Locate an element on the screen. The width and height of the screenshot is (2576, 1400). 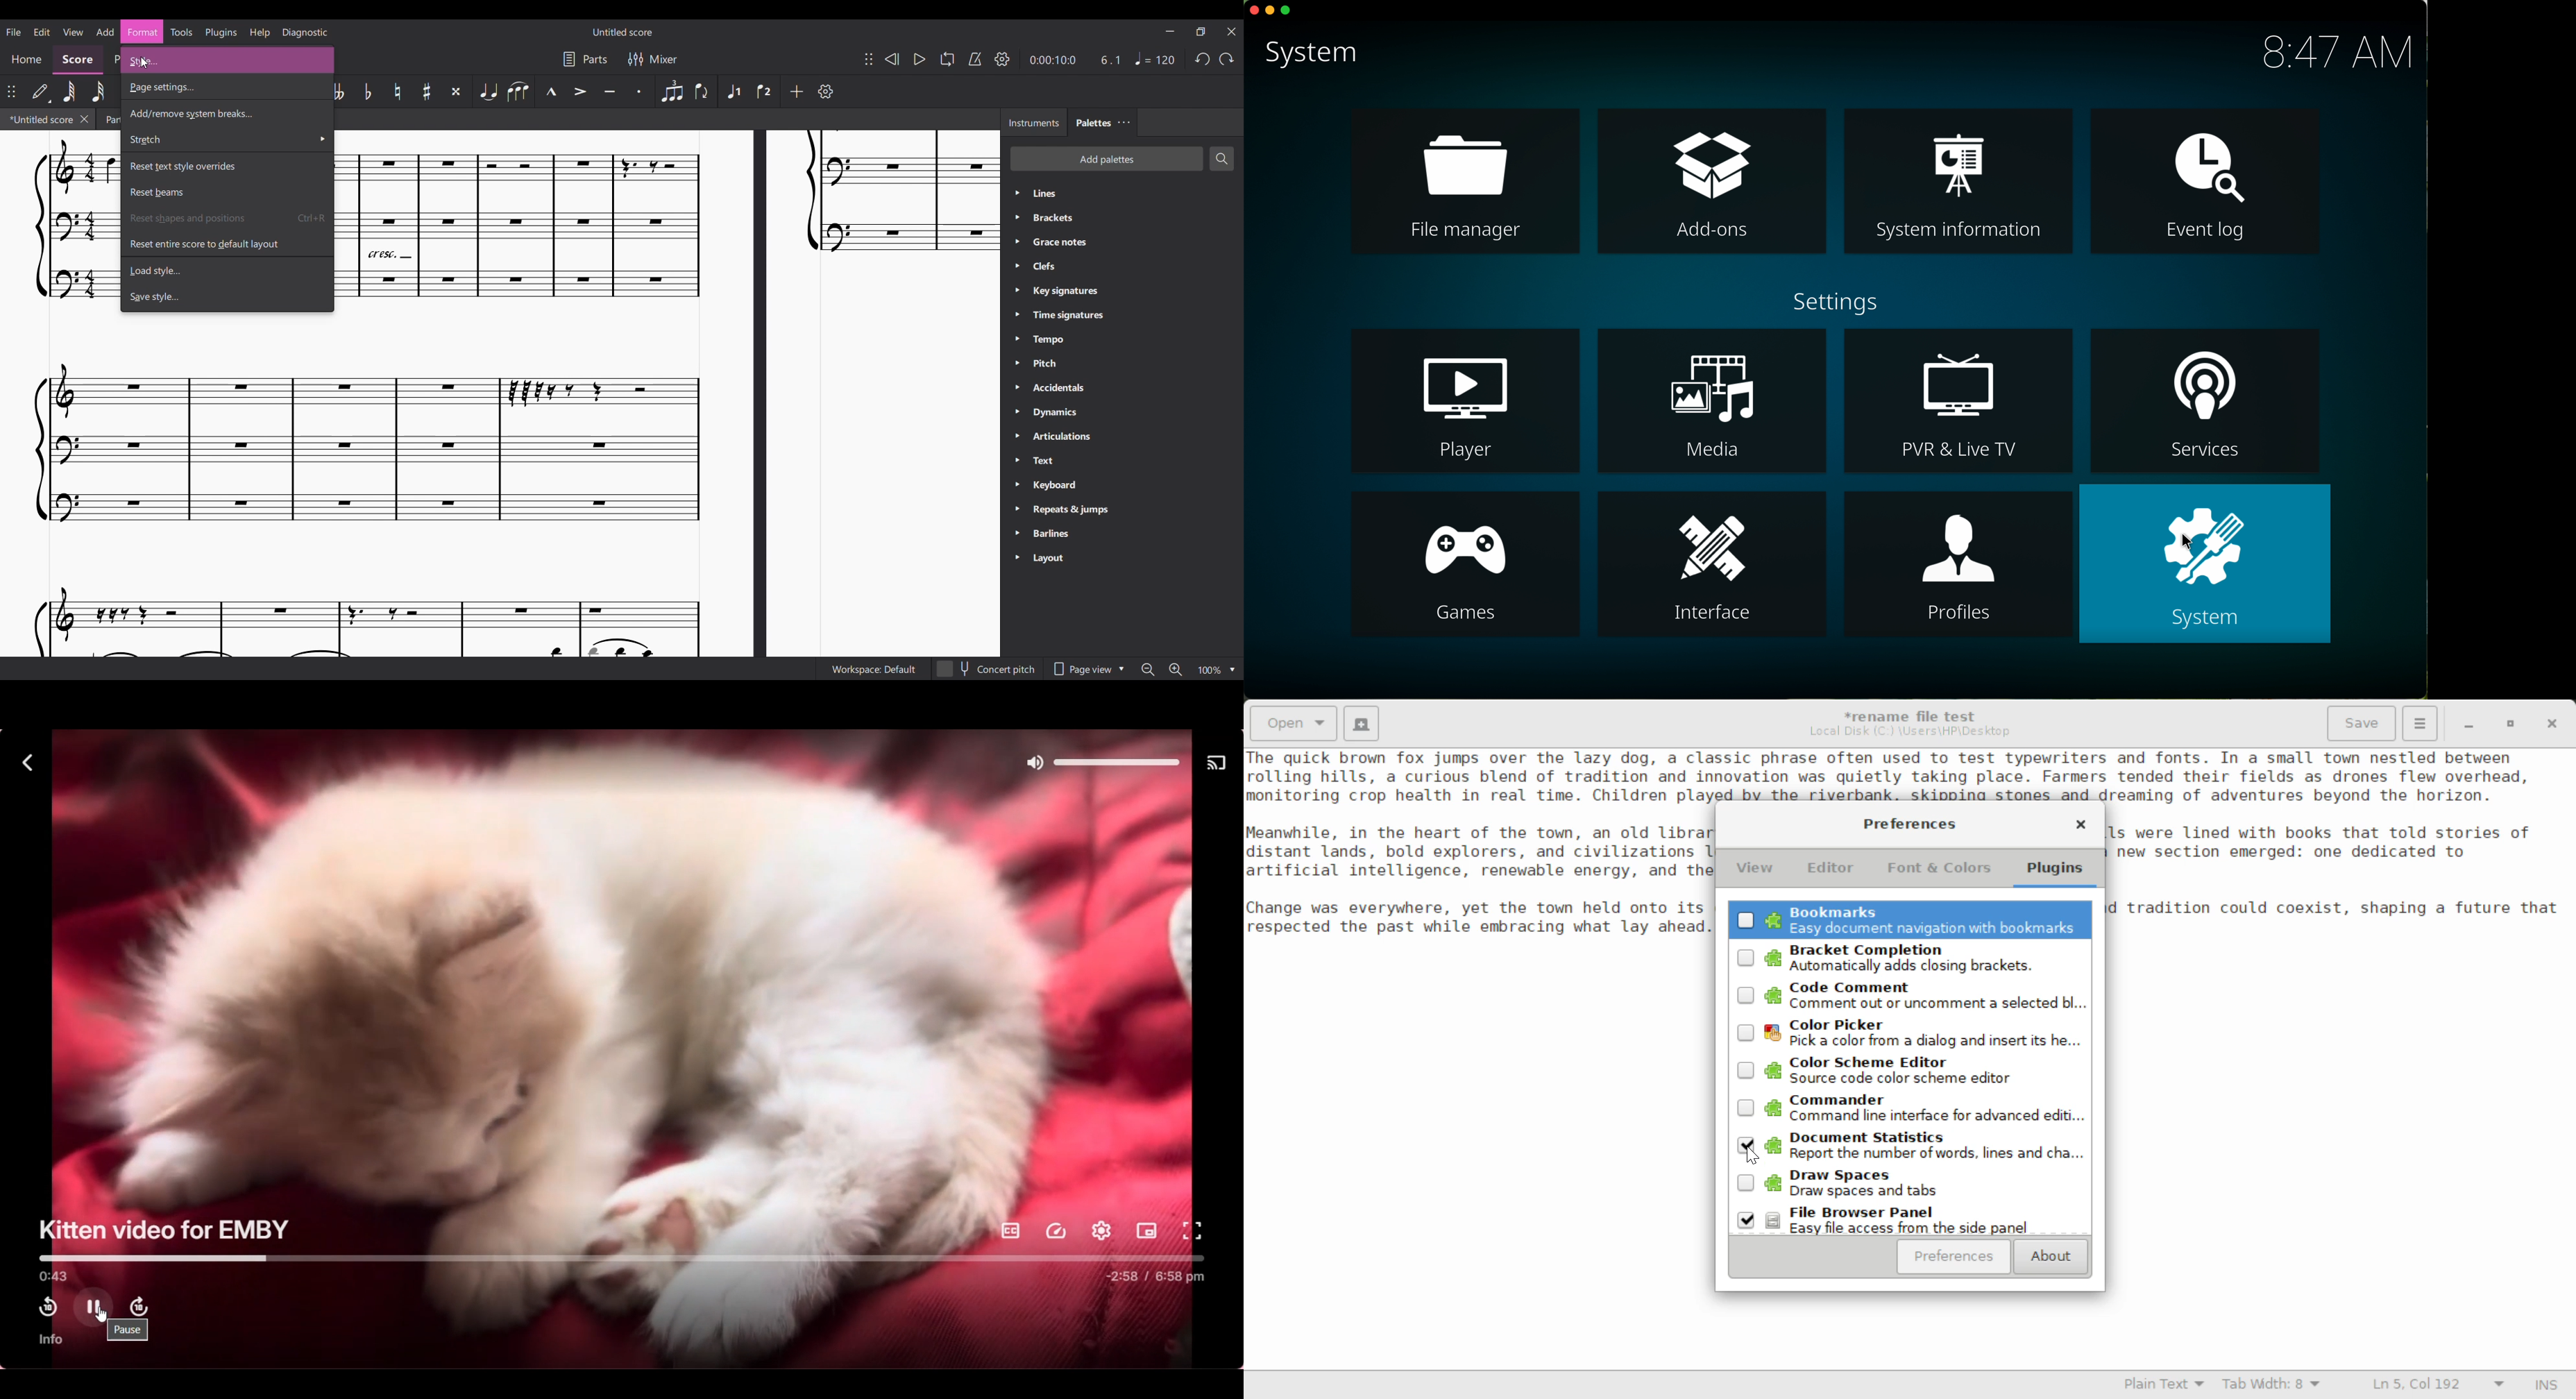
click on add-ons is located at coordinates (1709, 181).